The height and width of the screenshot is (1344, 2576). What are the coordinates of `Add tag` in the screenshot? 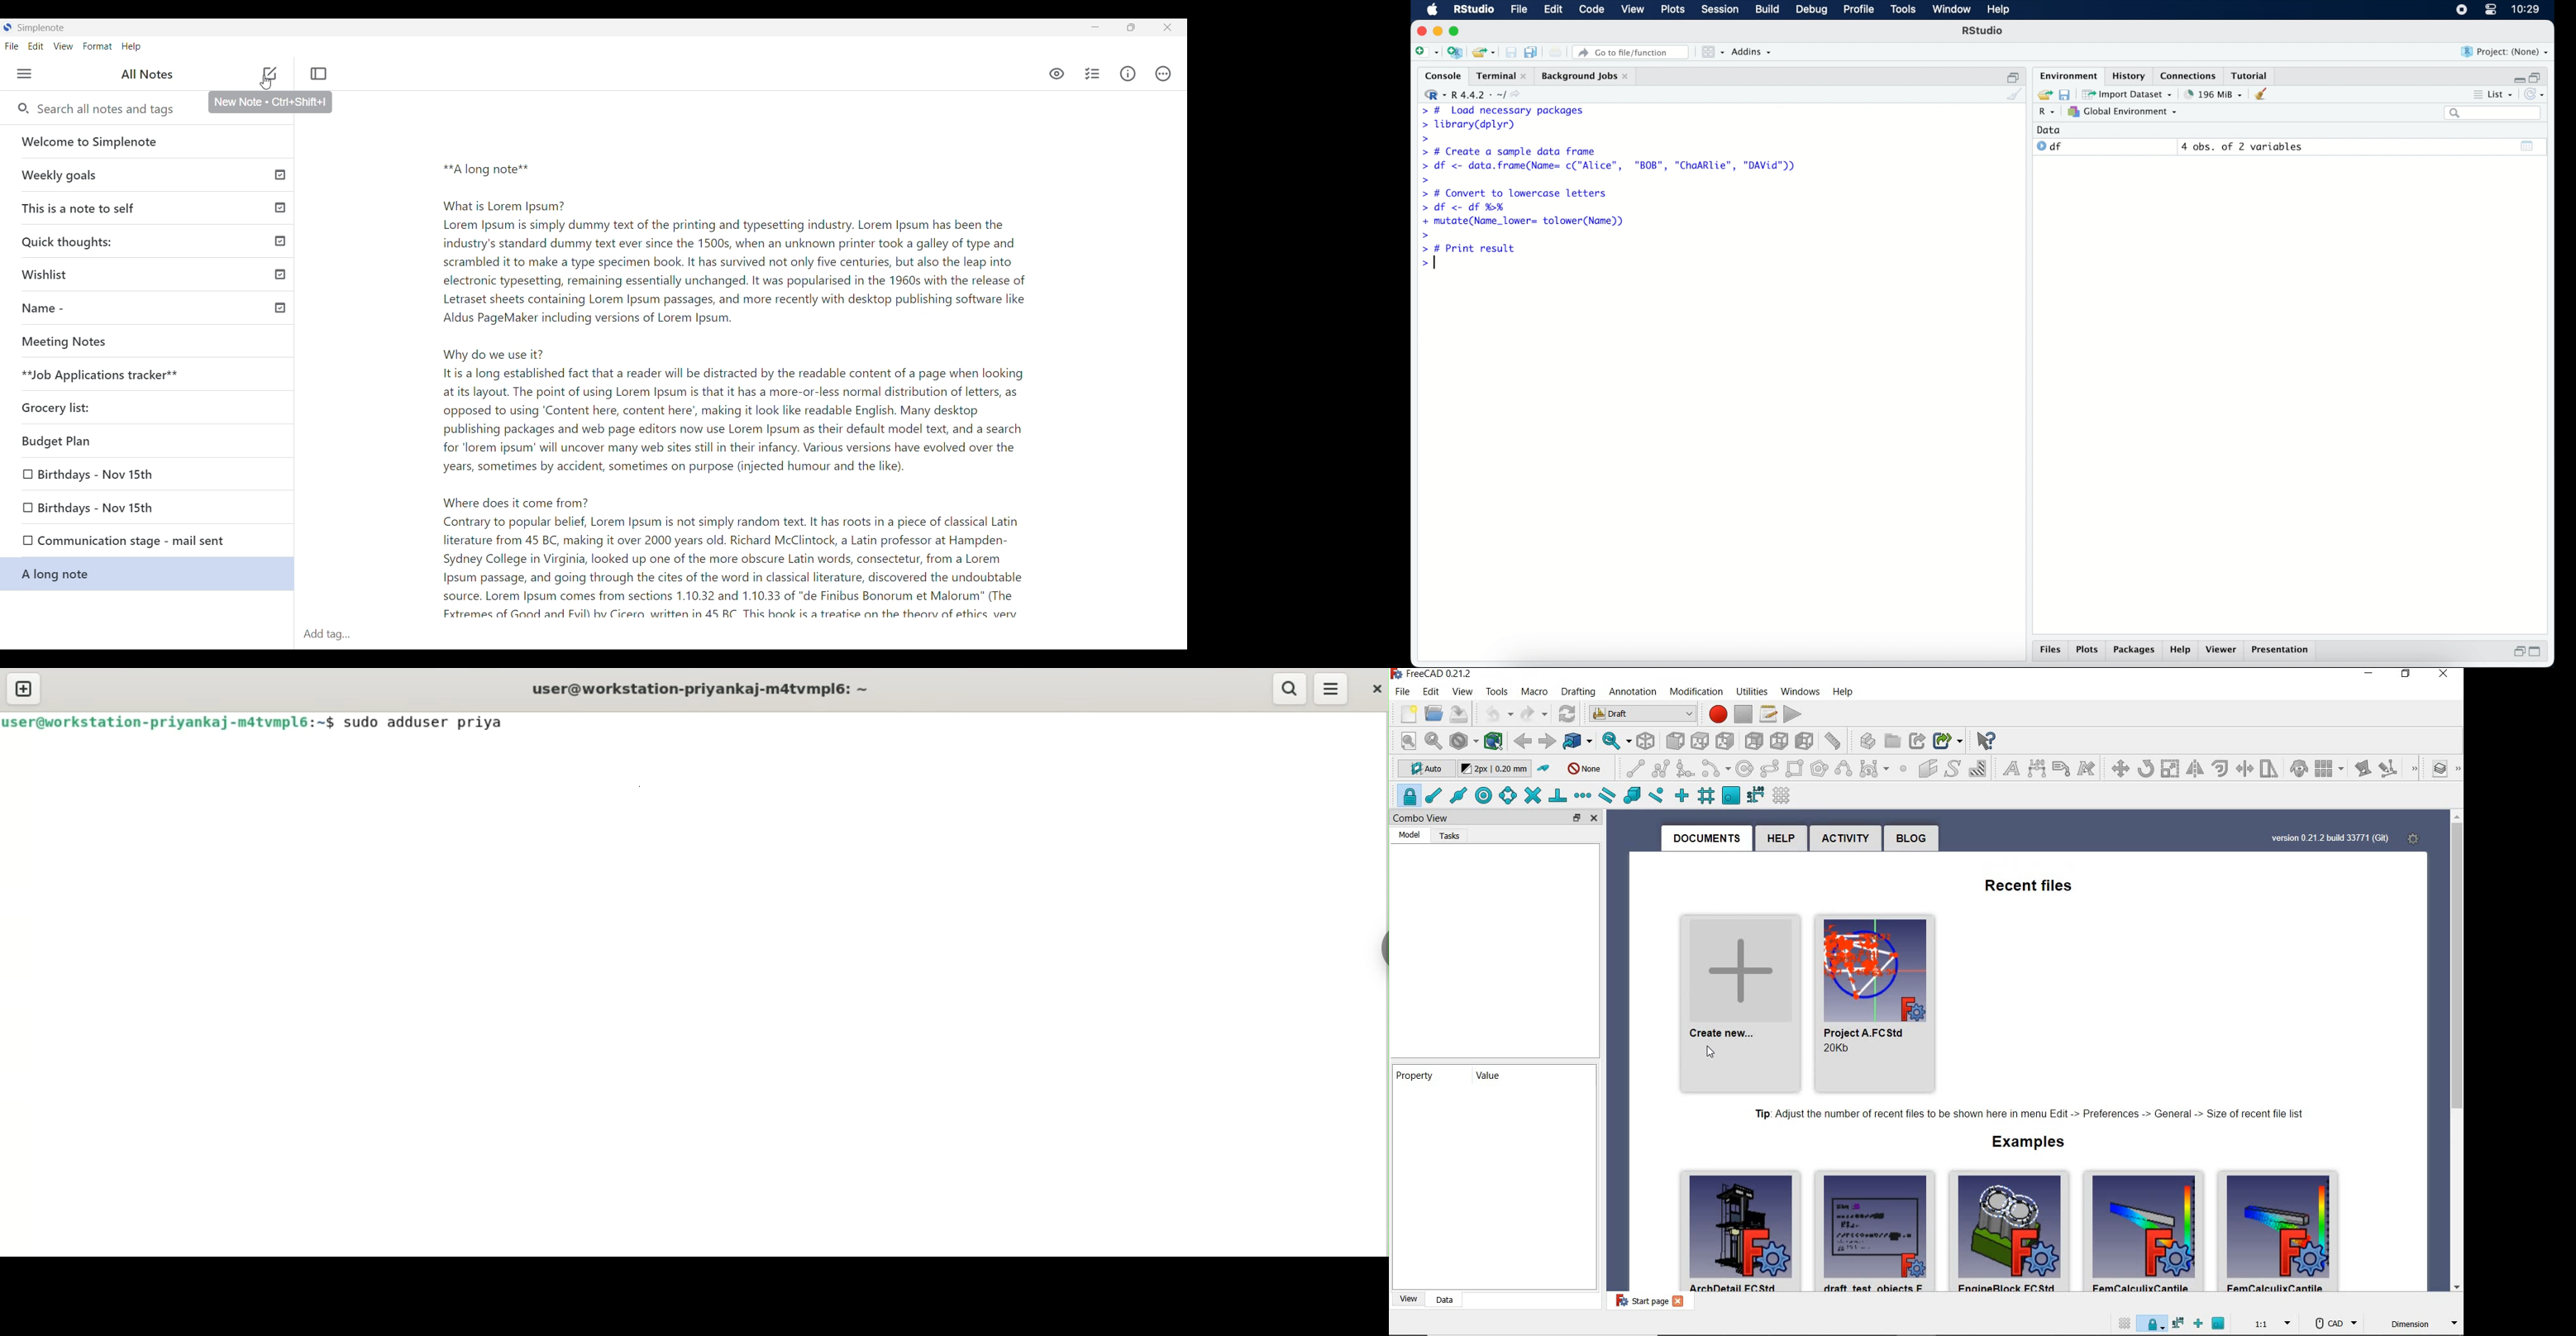 It's located at (333, 634).